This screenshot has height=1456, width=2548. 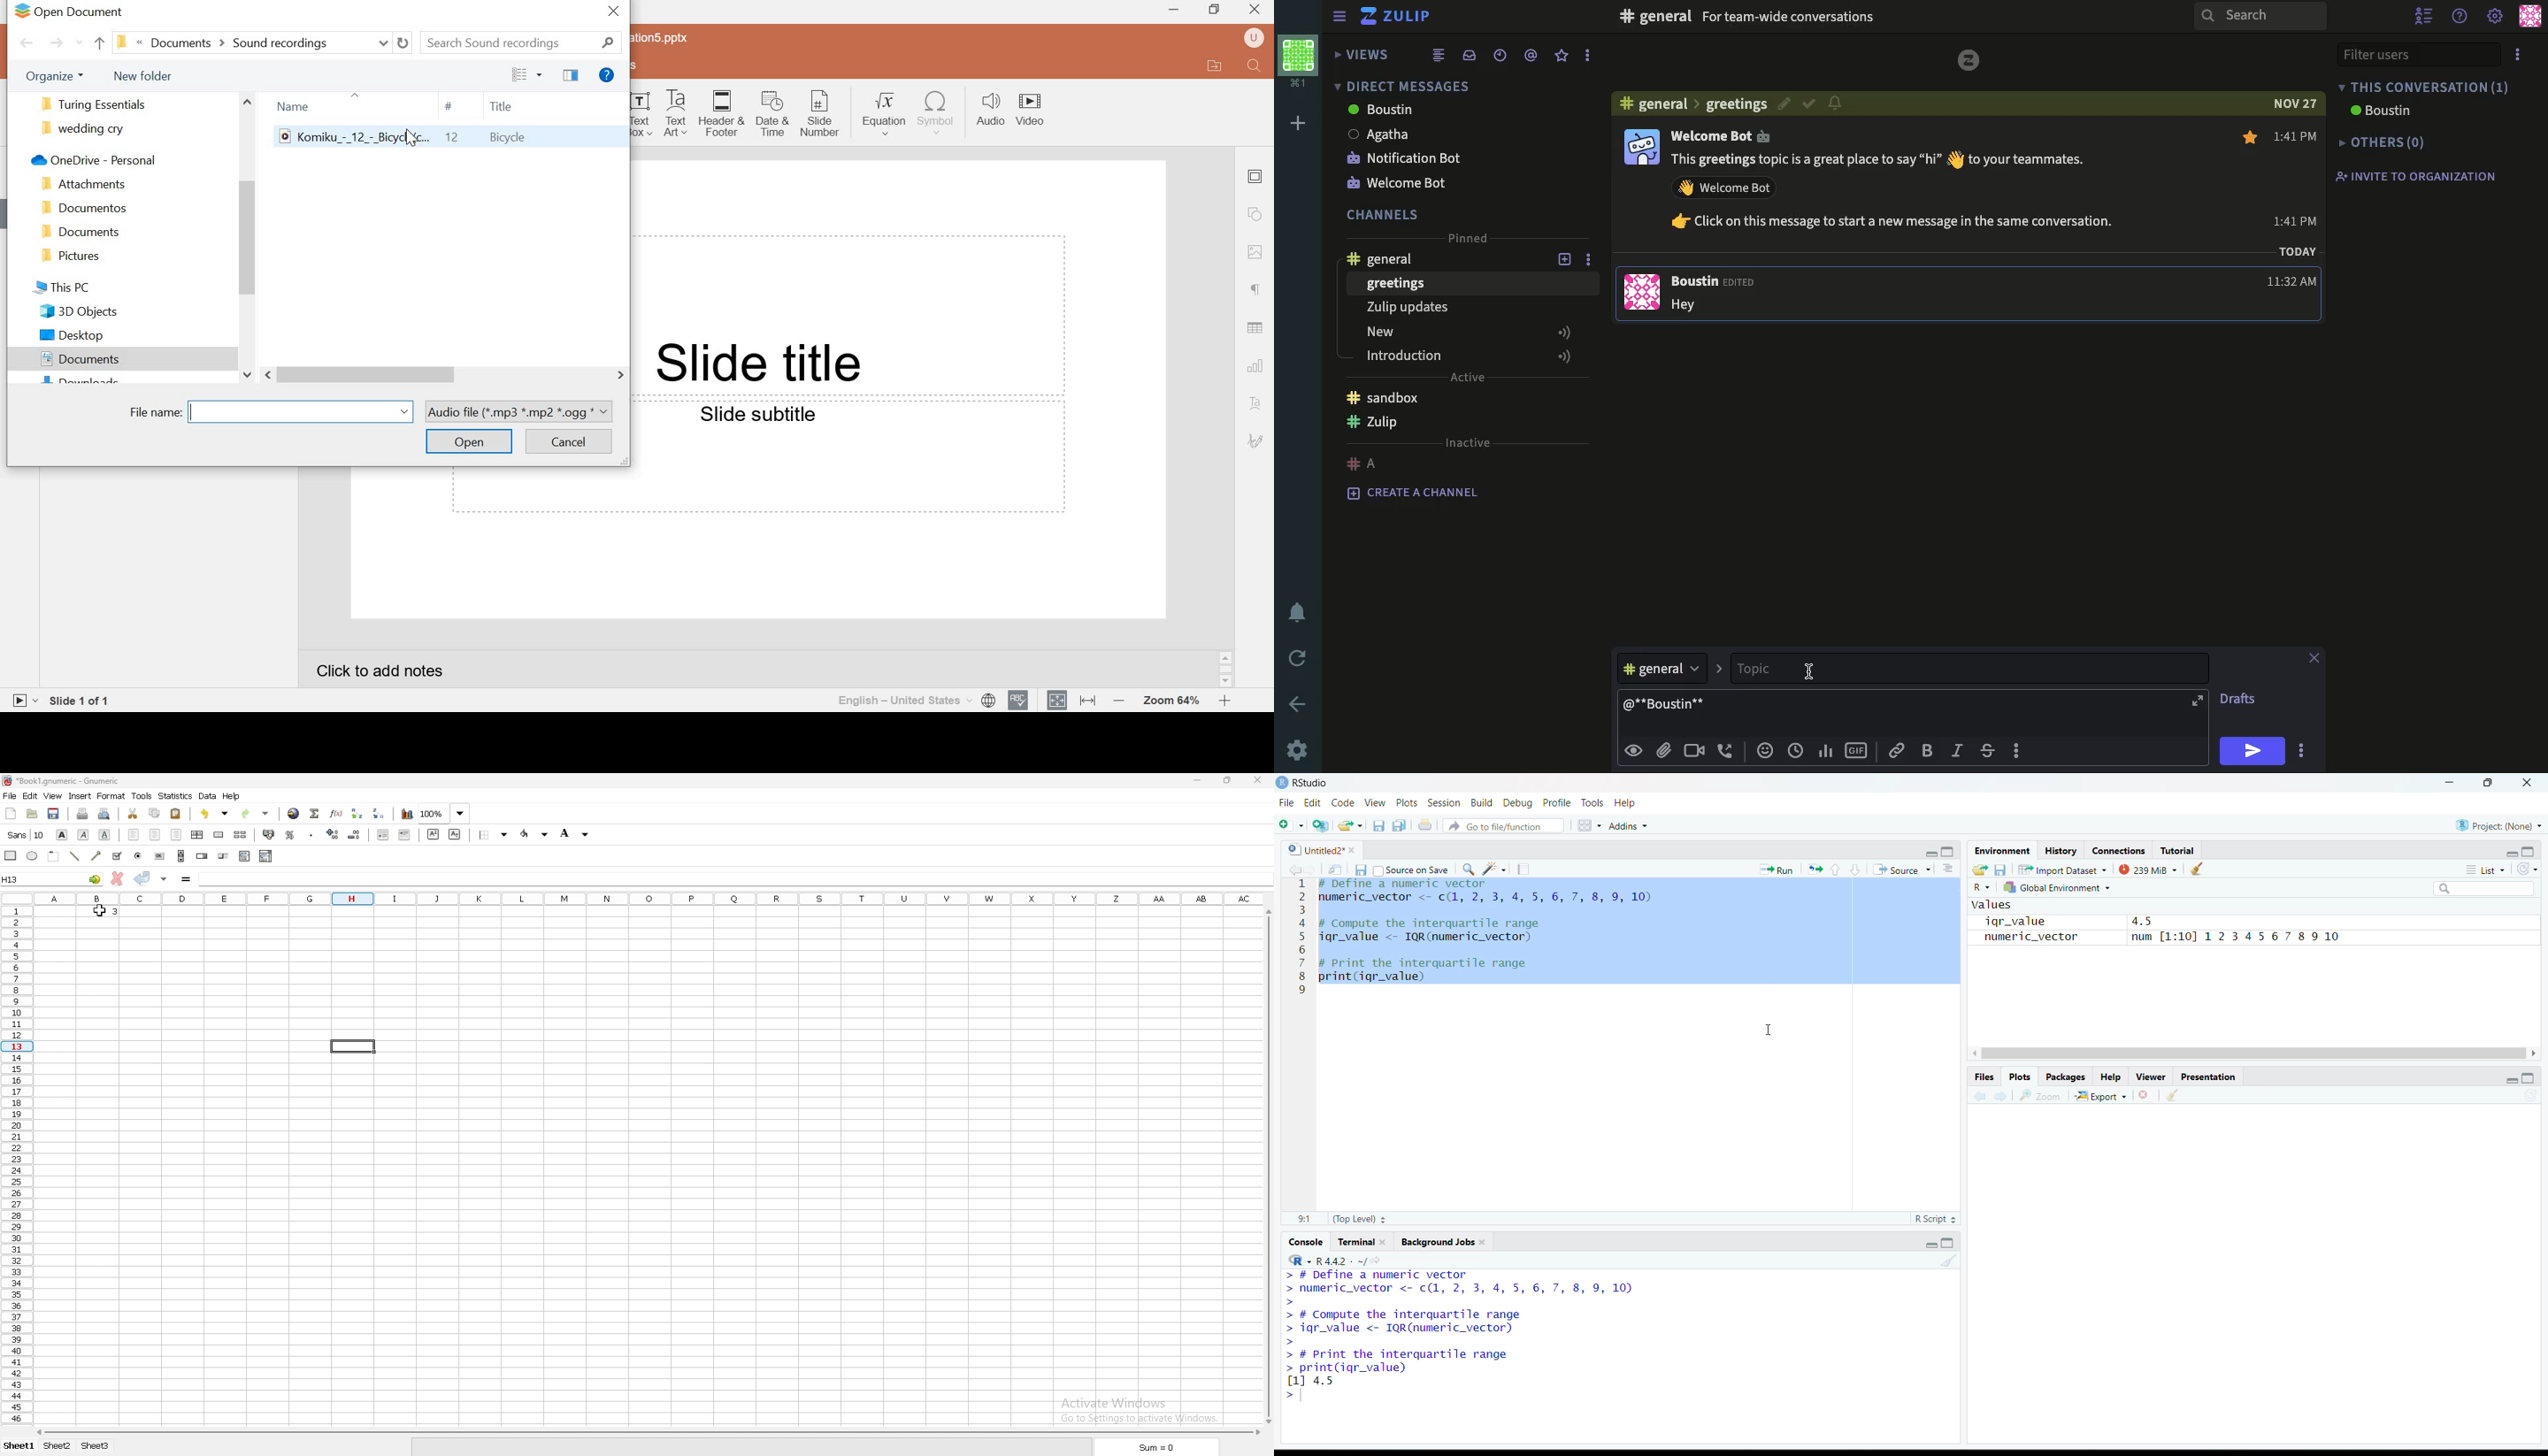 I want to click on Search bar, so click(x=2491, y=891).